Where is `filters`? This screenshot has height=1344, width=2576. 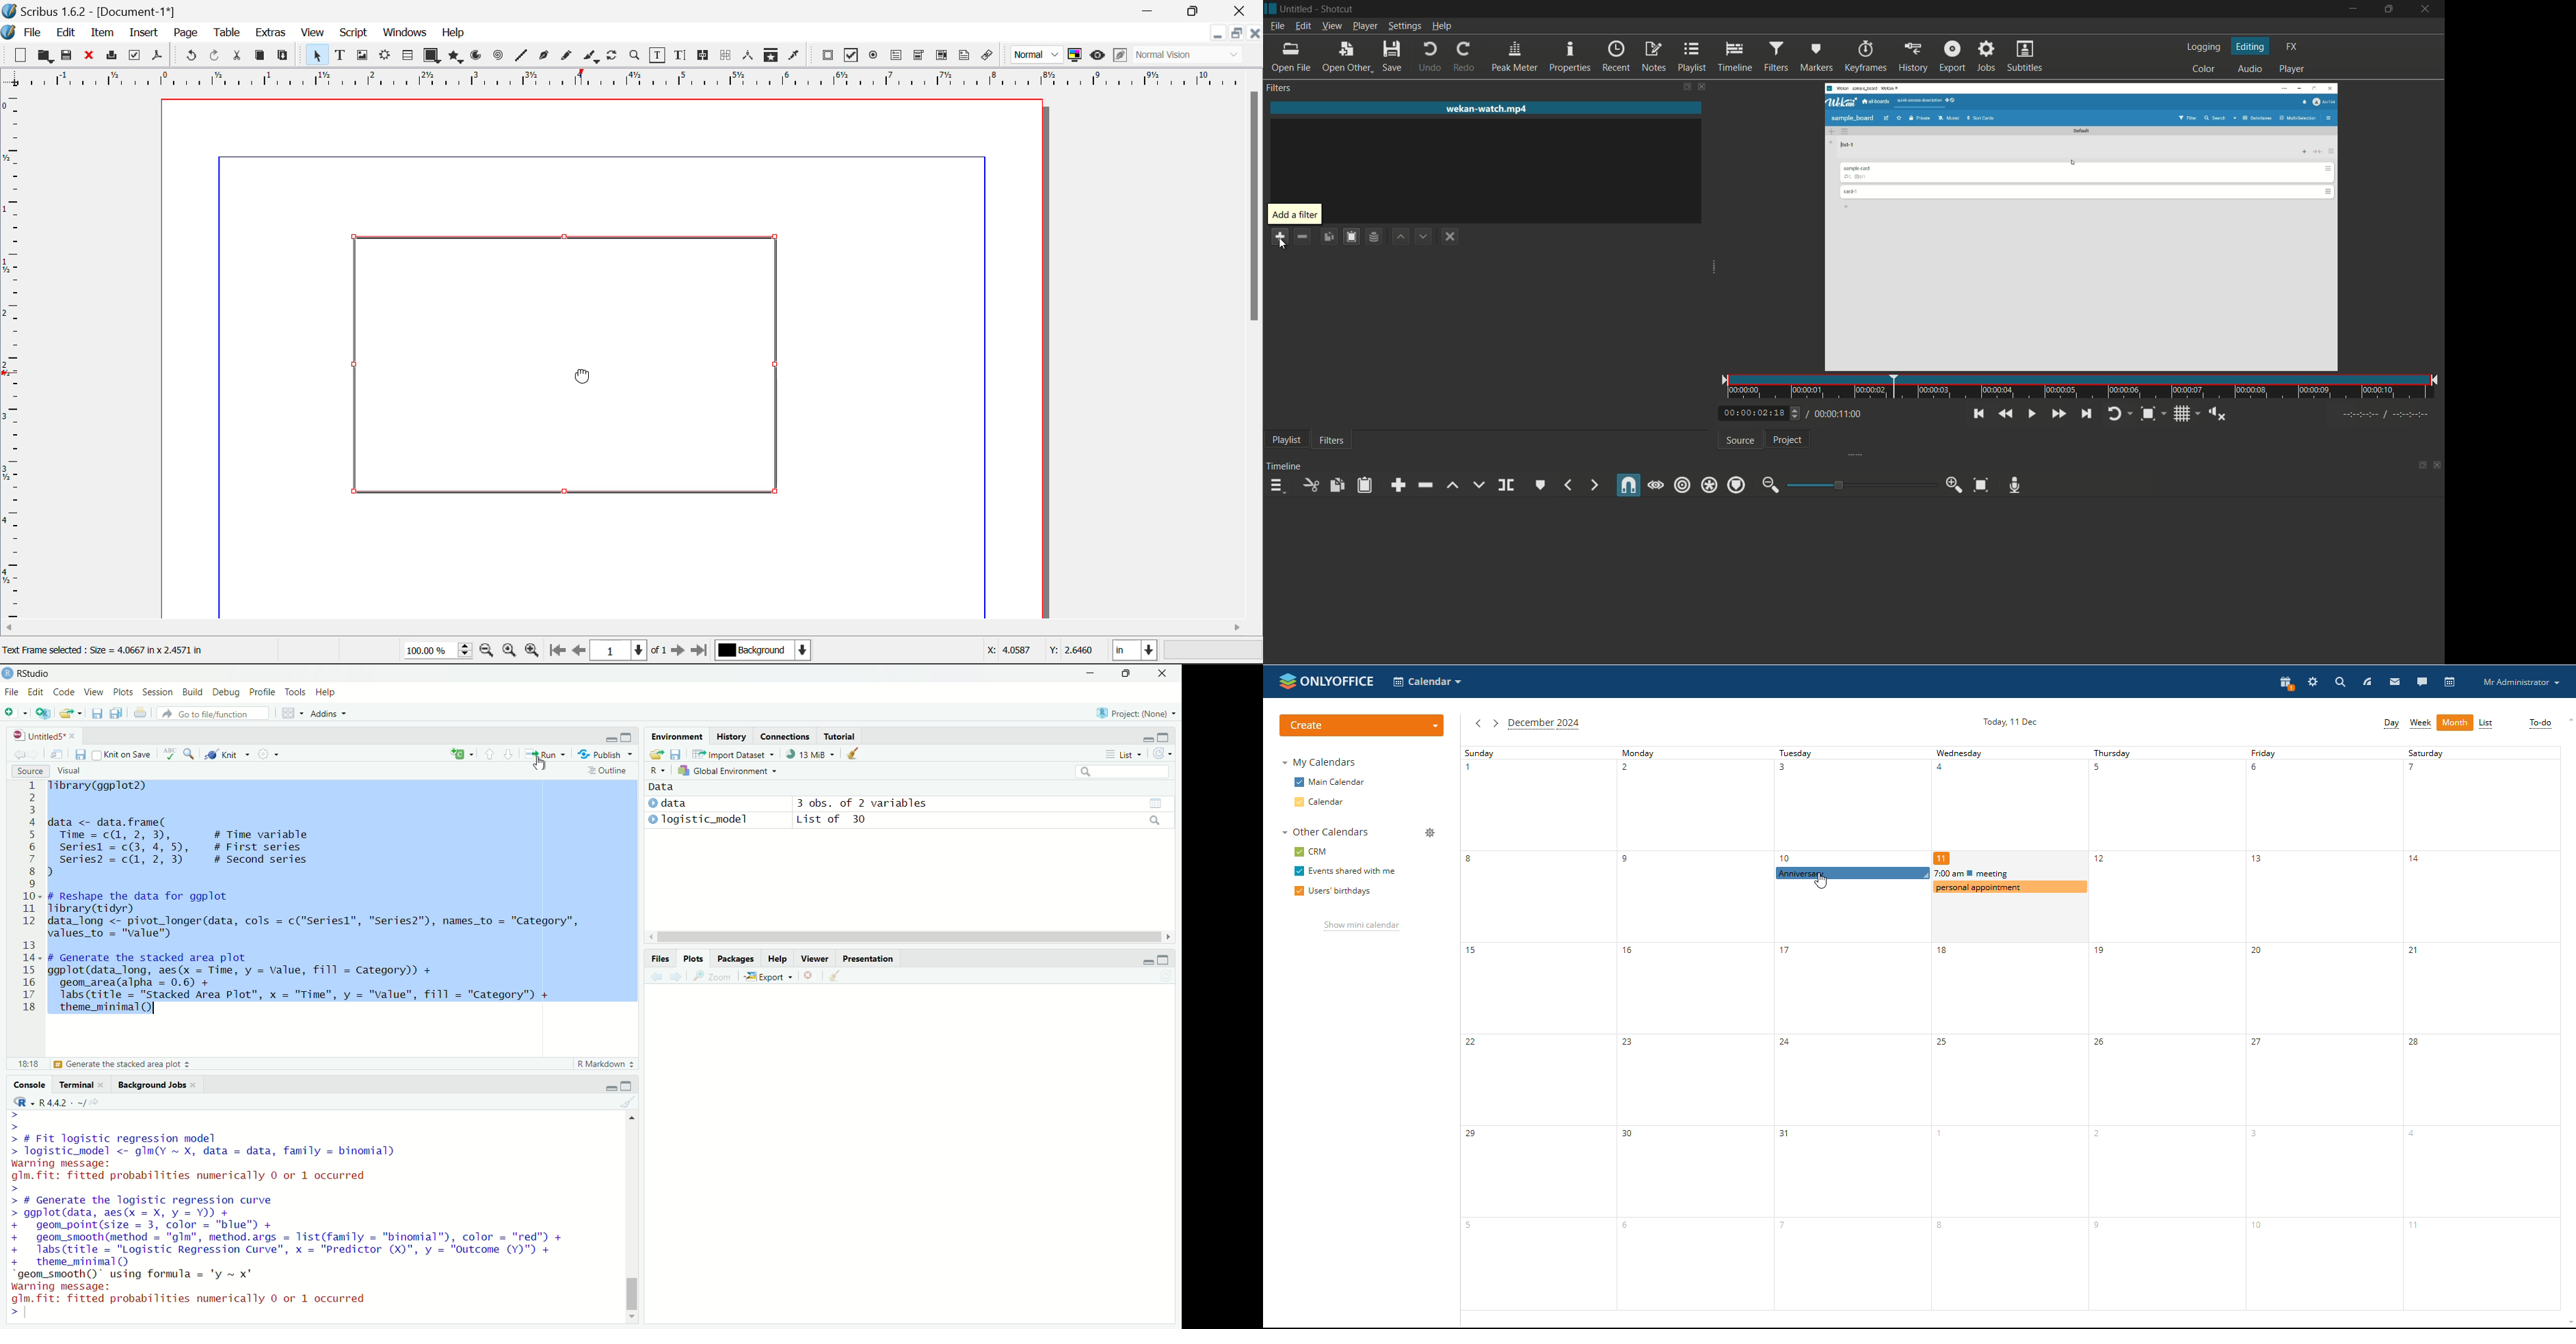 filters is located at coordinates (1279, 88).